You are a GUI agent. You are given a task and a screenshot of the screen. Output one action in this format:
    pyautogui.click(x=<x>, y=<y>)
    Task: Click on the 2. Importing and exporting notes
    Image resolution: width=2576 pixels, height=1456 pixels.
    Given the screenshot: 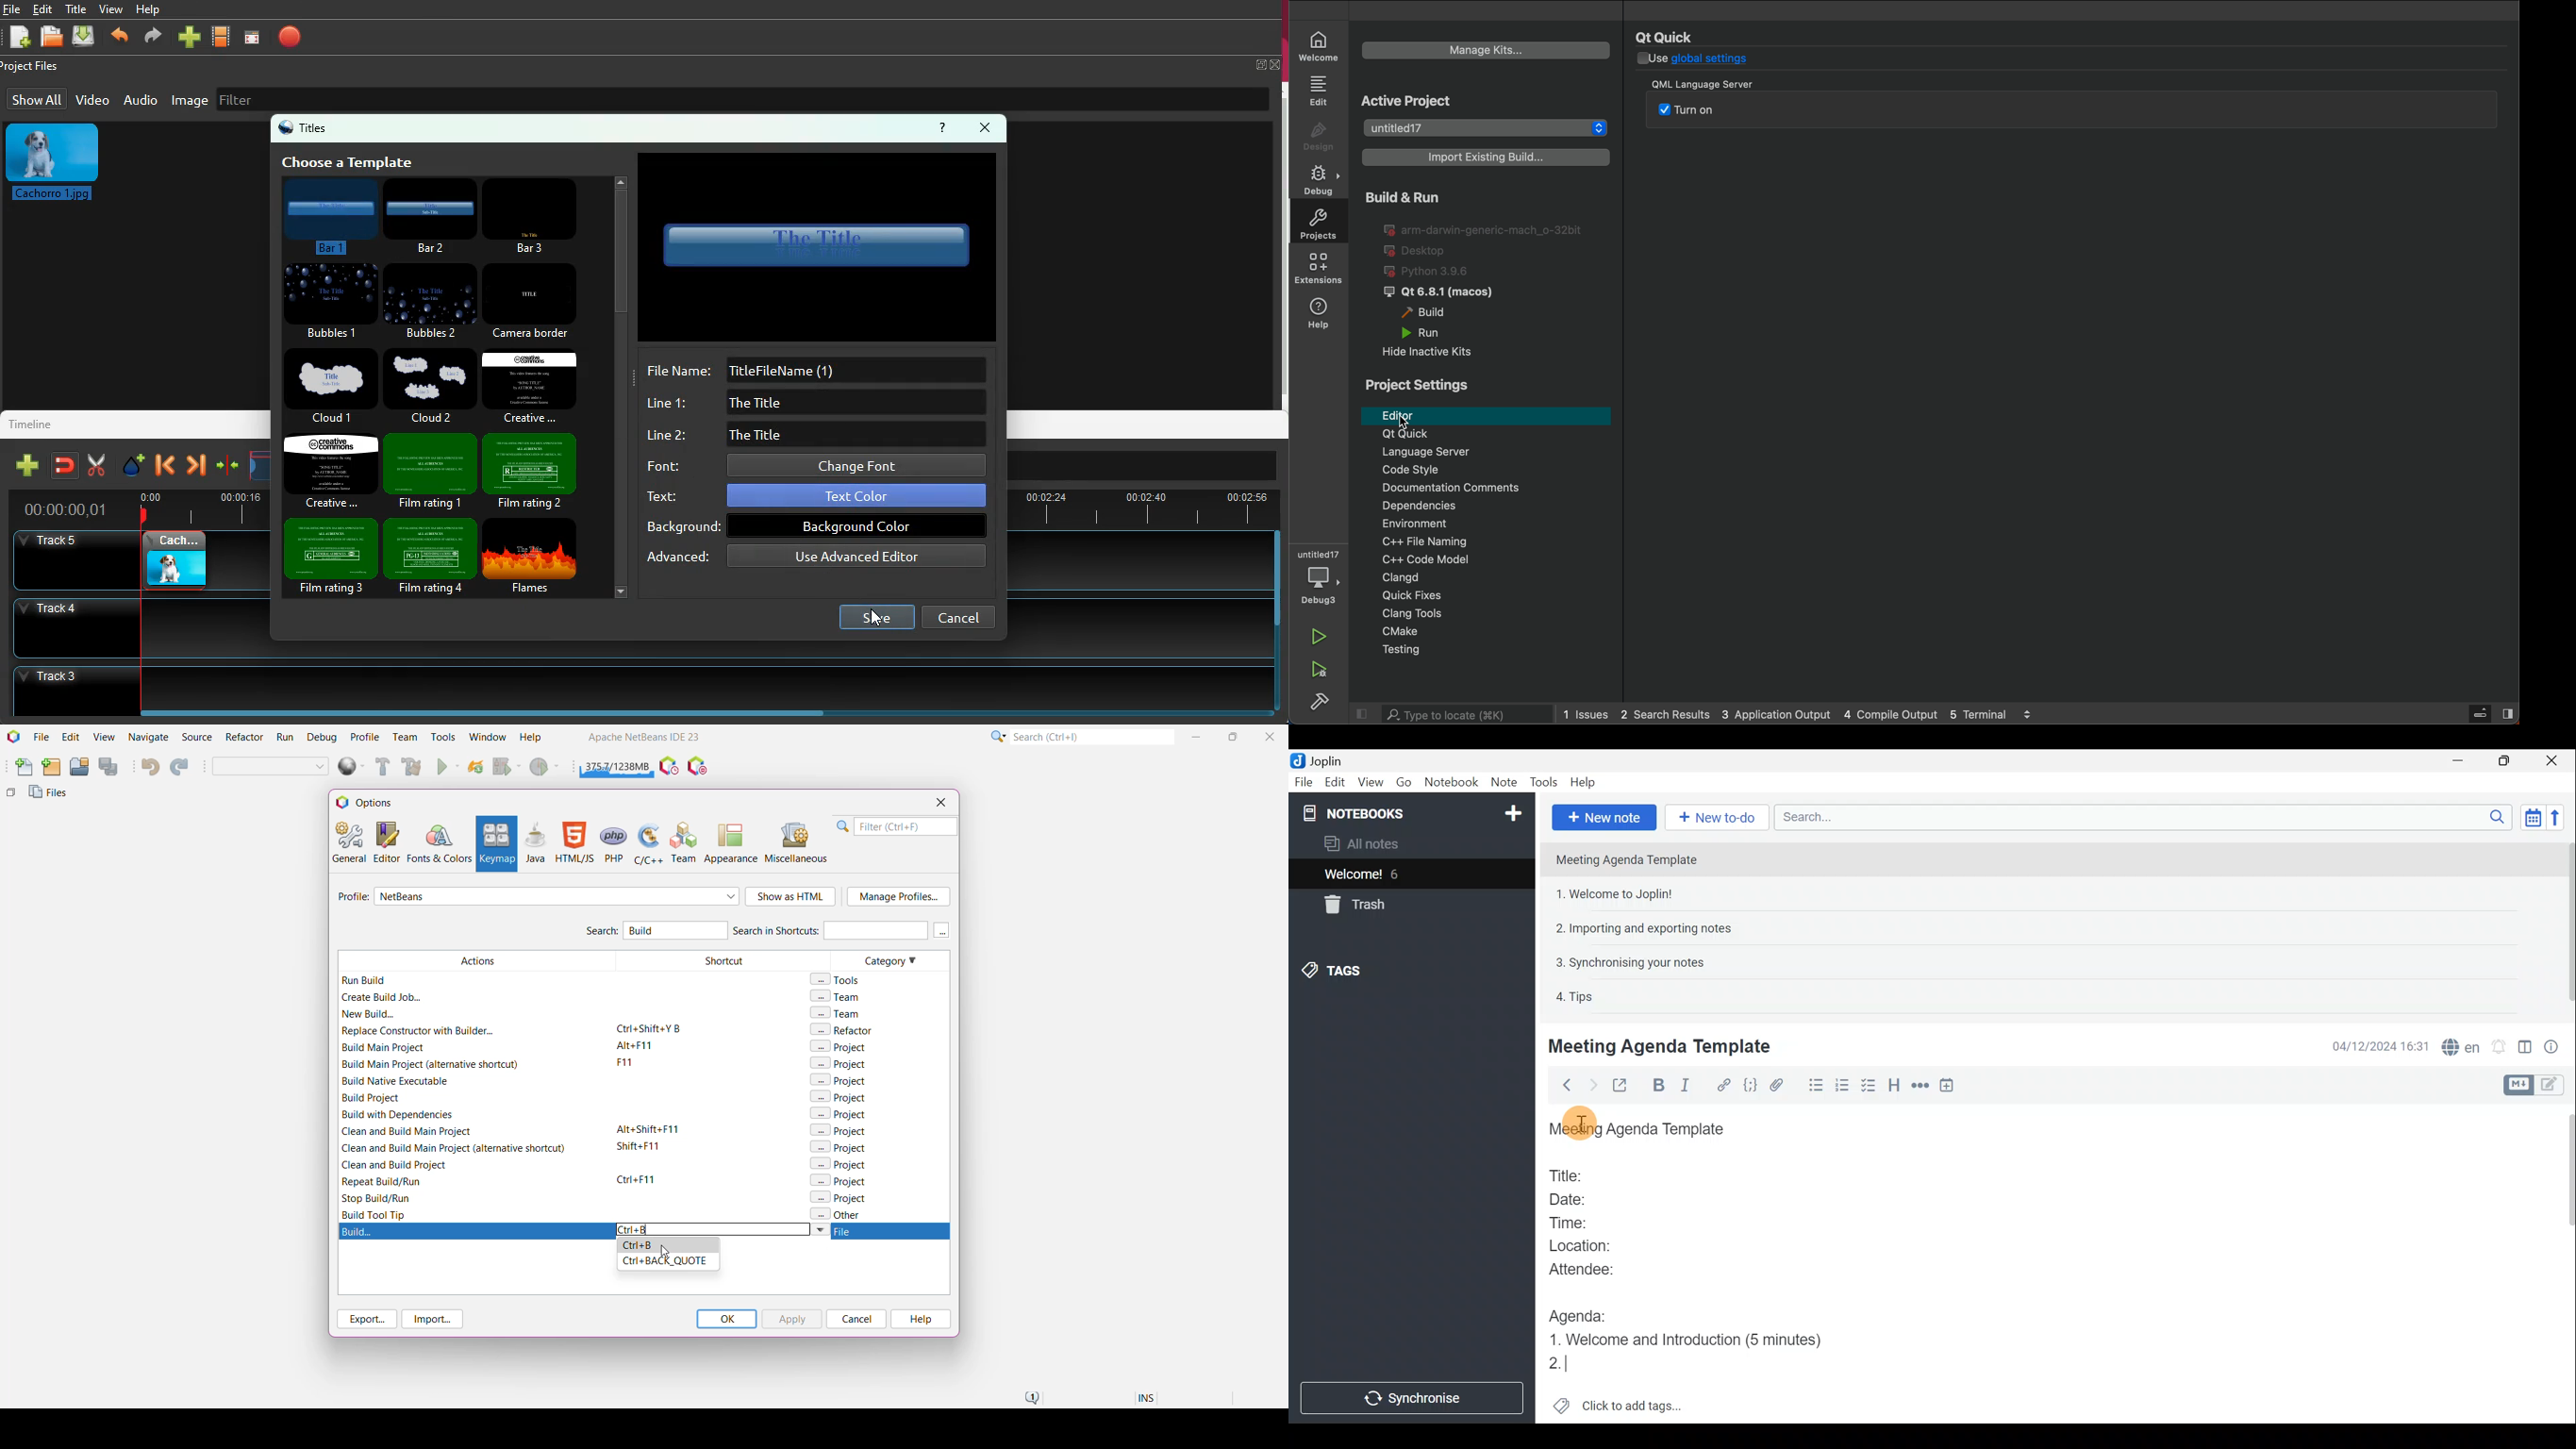 What is the action you would take?
    pyautogui.click(x=1649, y=928)
    